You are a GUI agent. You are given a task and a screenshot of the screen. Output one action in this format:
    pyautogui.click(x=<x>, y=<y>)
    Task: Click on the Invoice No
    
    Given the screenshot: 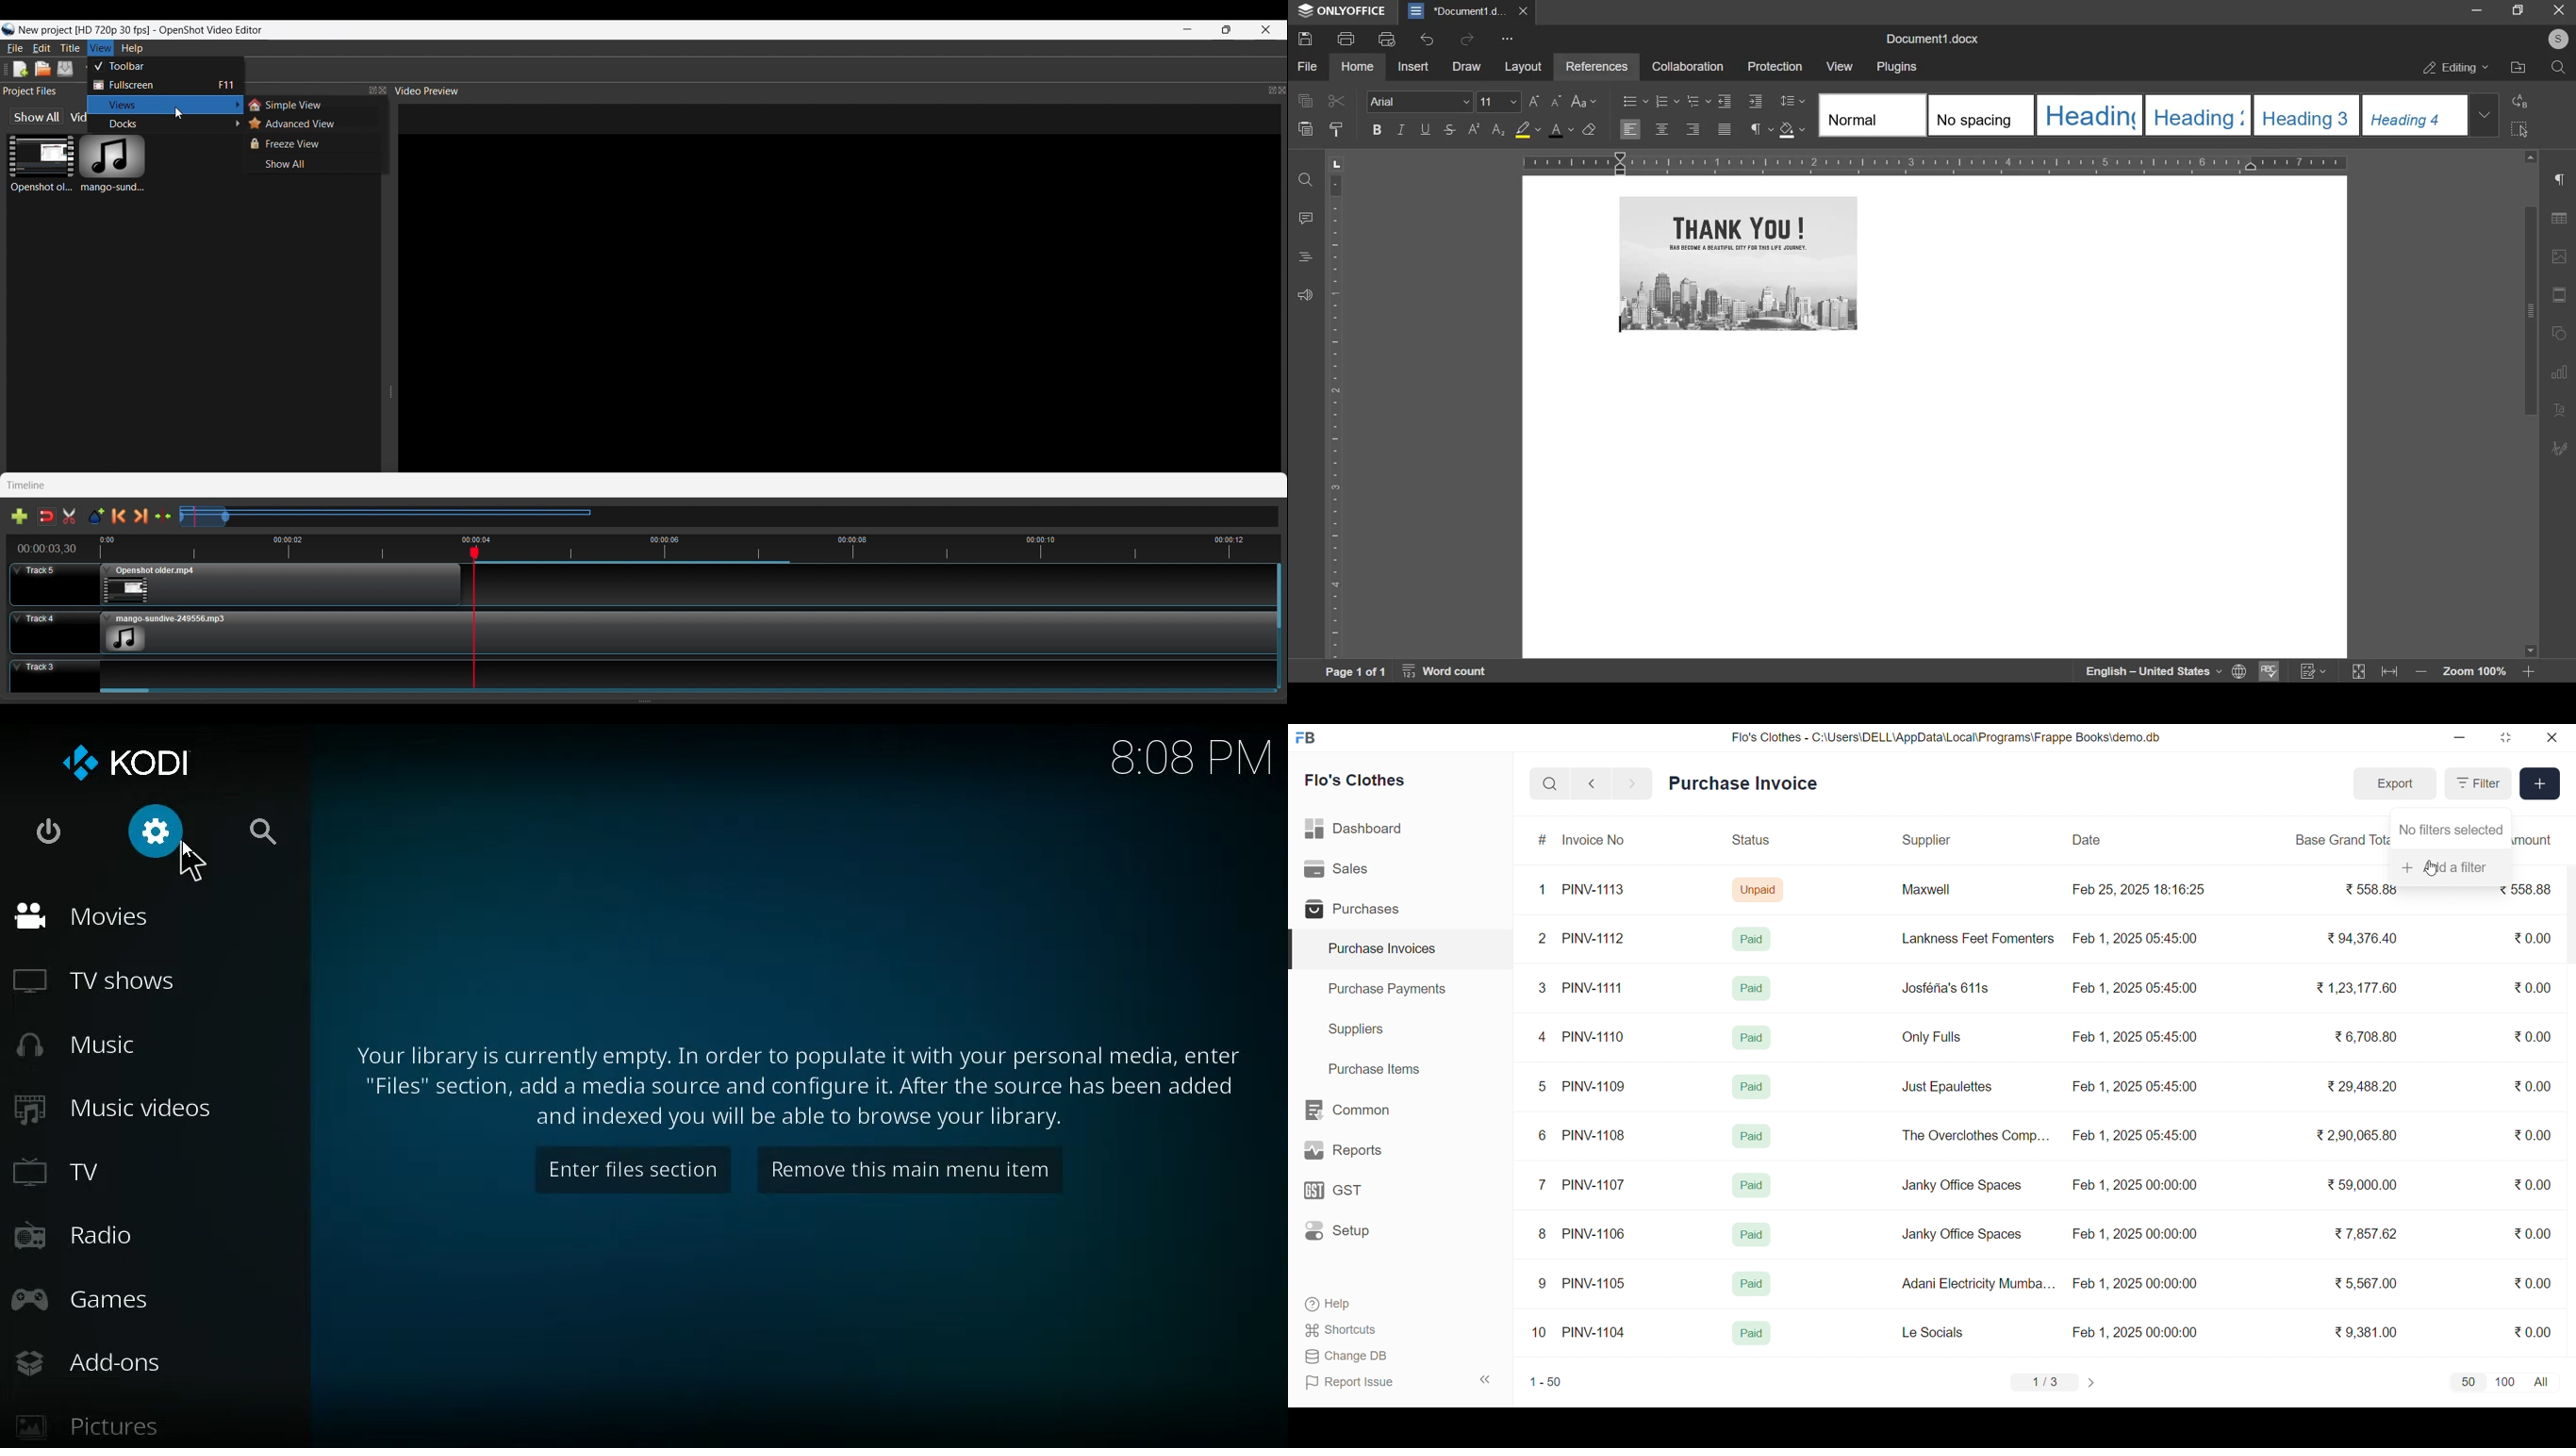 What is the action you would take?
    pyautogui.click(x=1599, y=841)
    